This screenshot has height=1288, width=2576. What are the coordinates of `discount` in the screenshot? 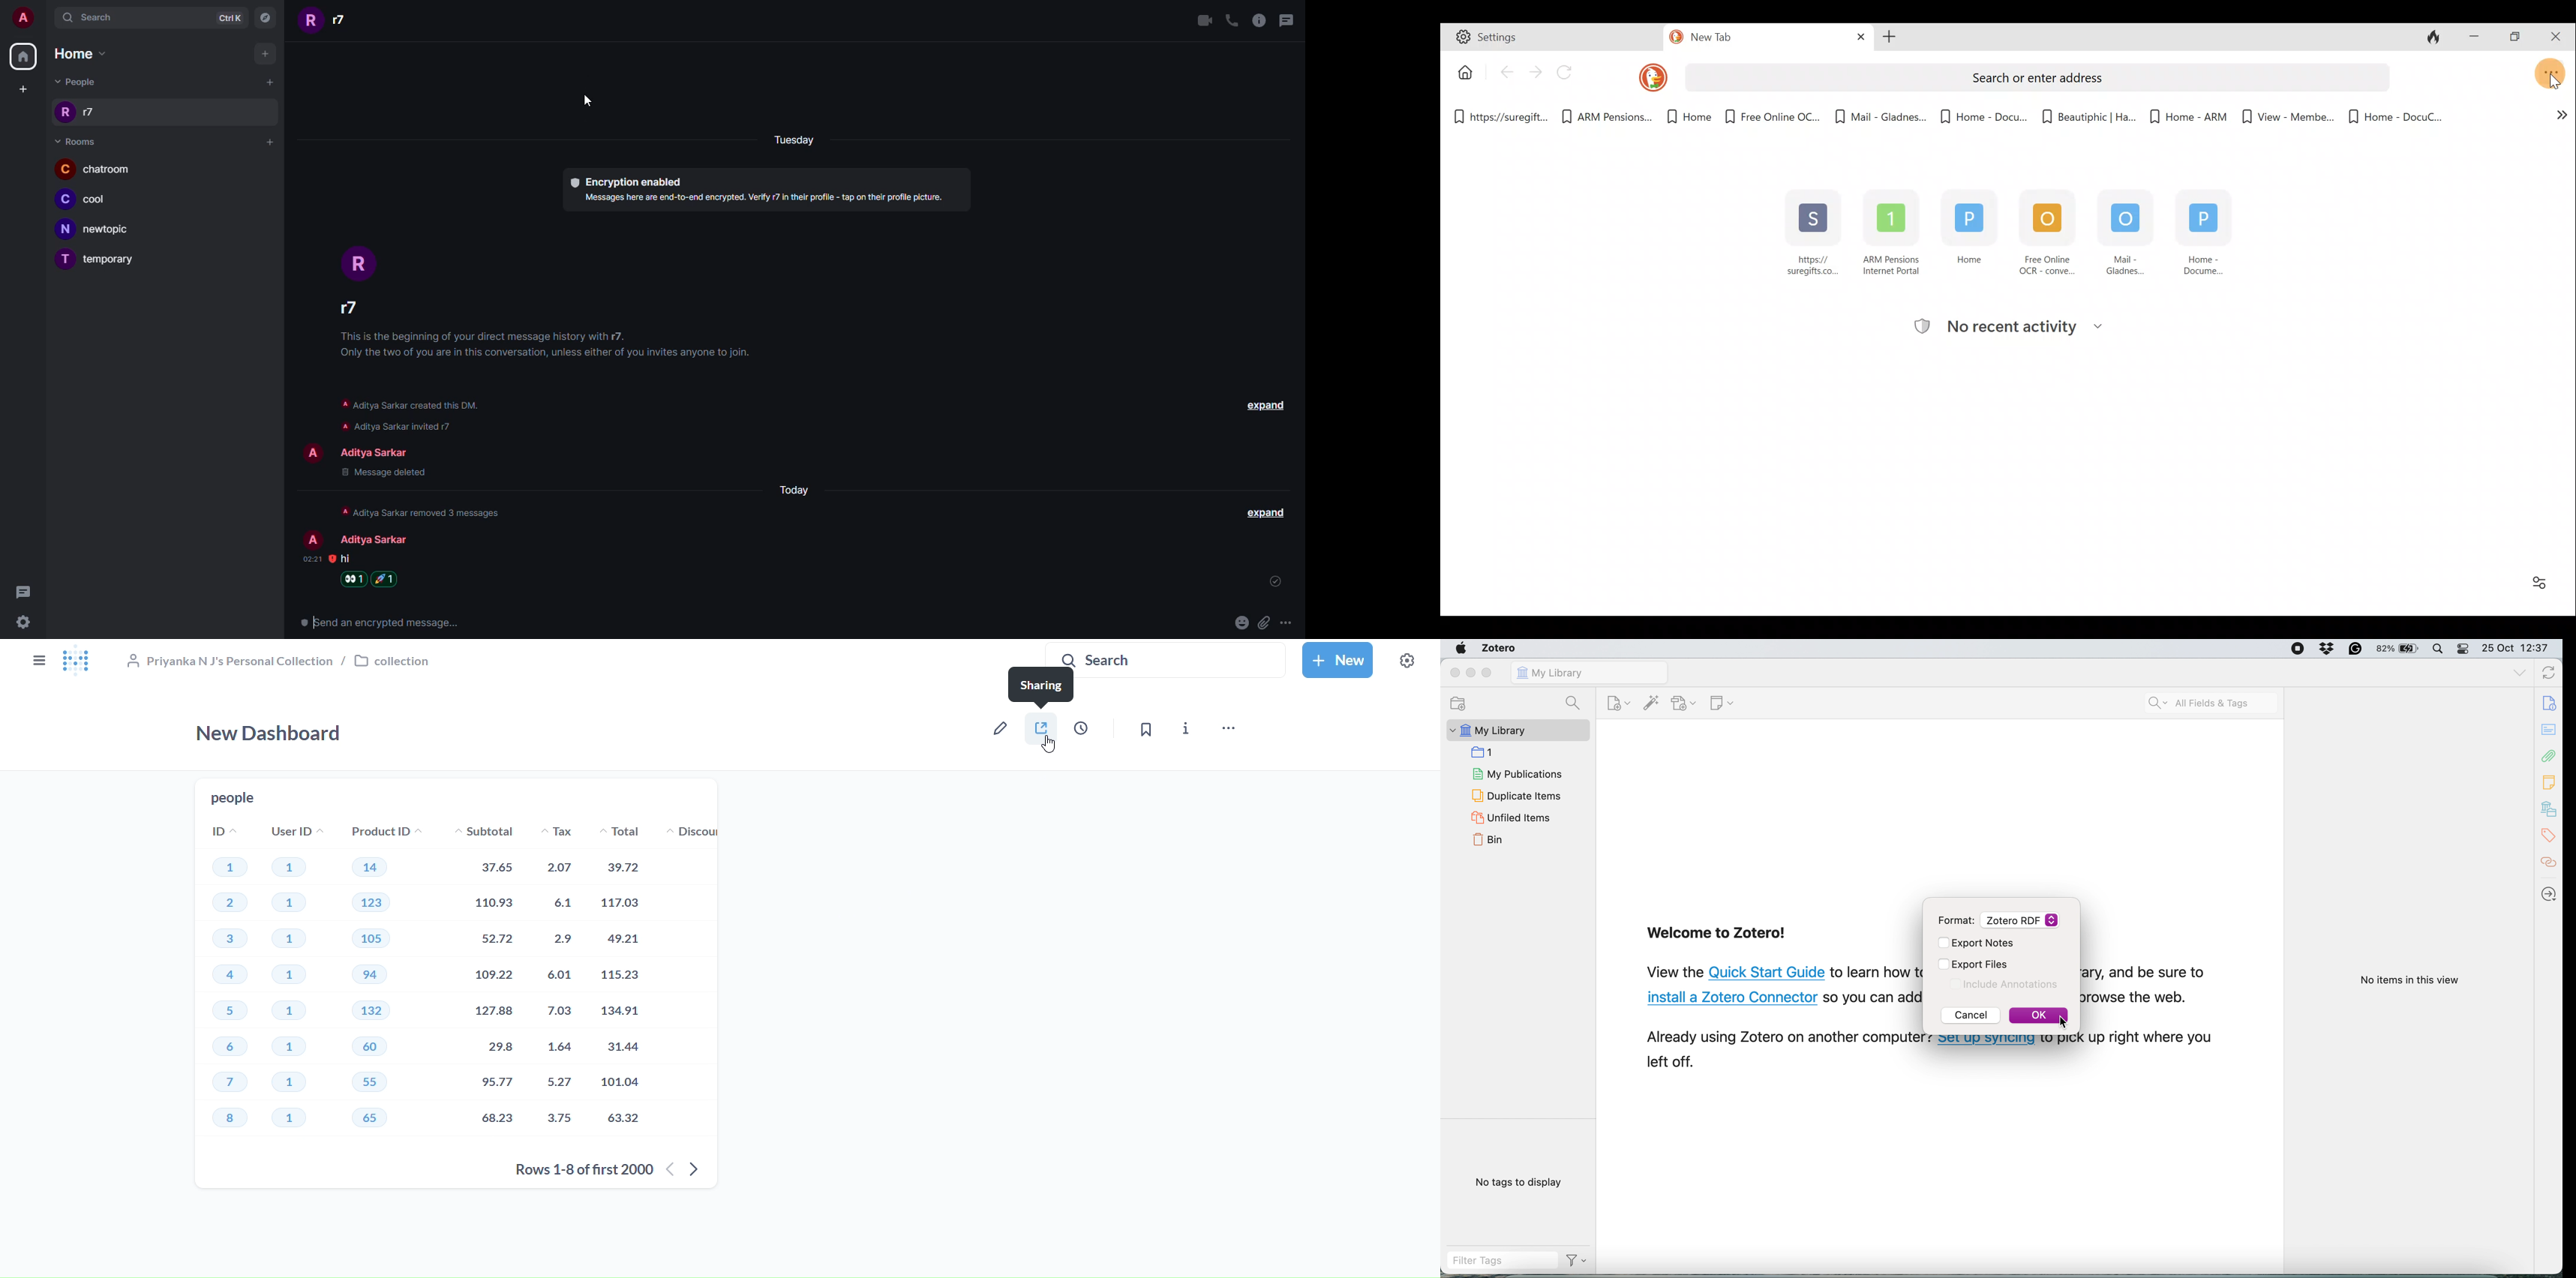 It's located at (694, 832).